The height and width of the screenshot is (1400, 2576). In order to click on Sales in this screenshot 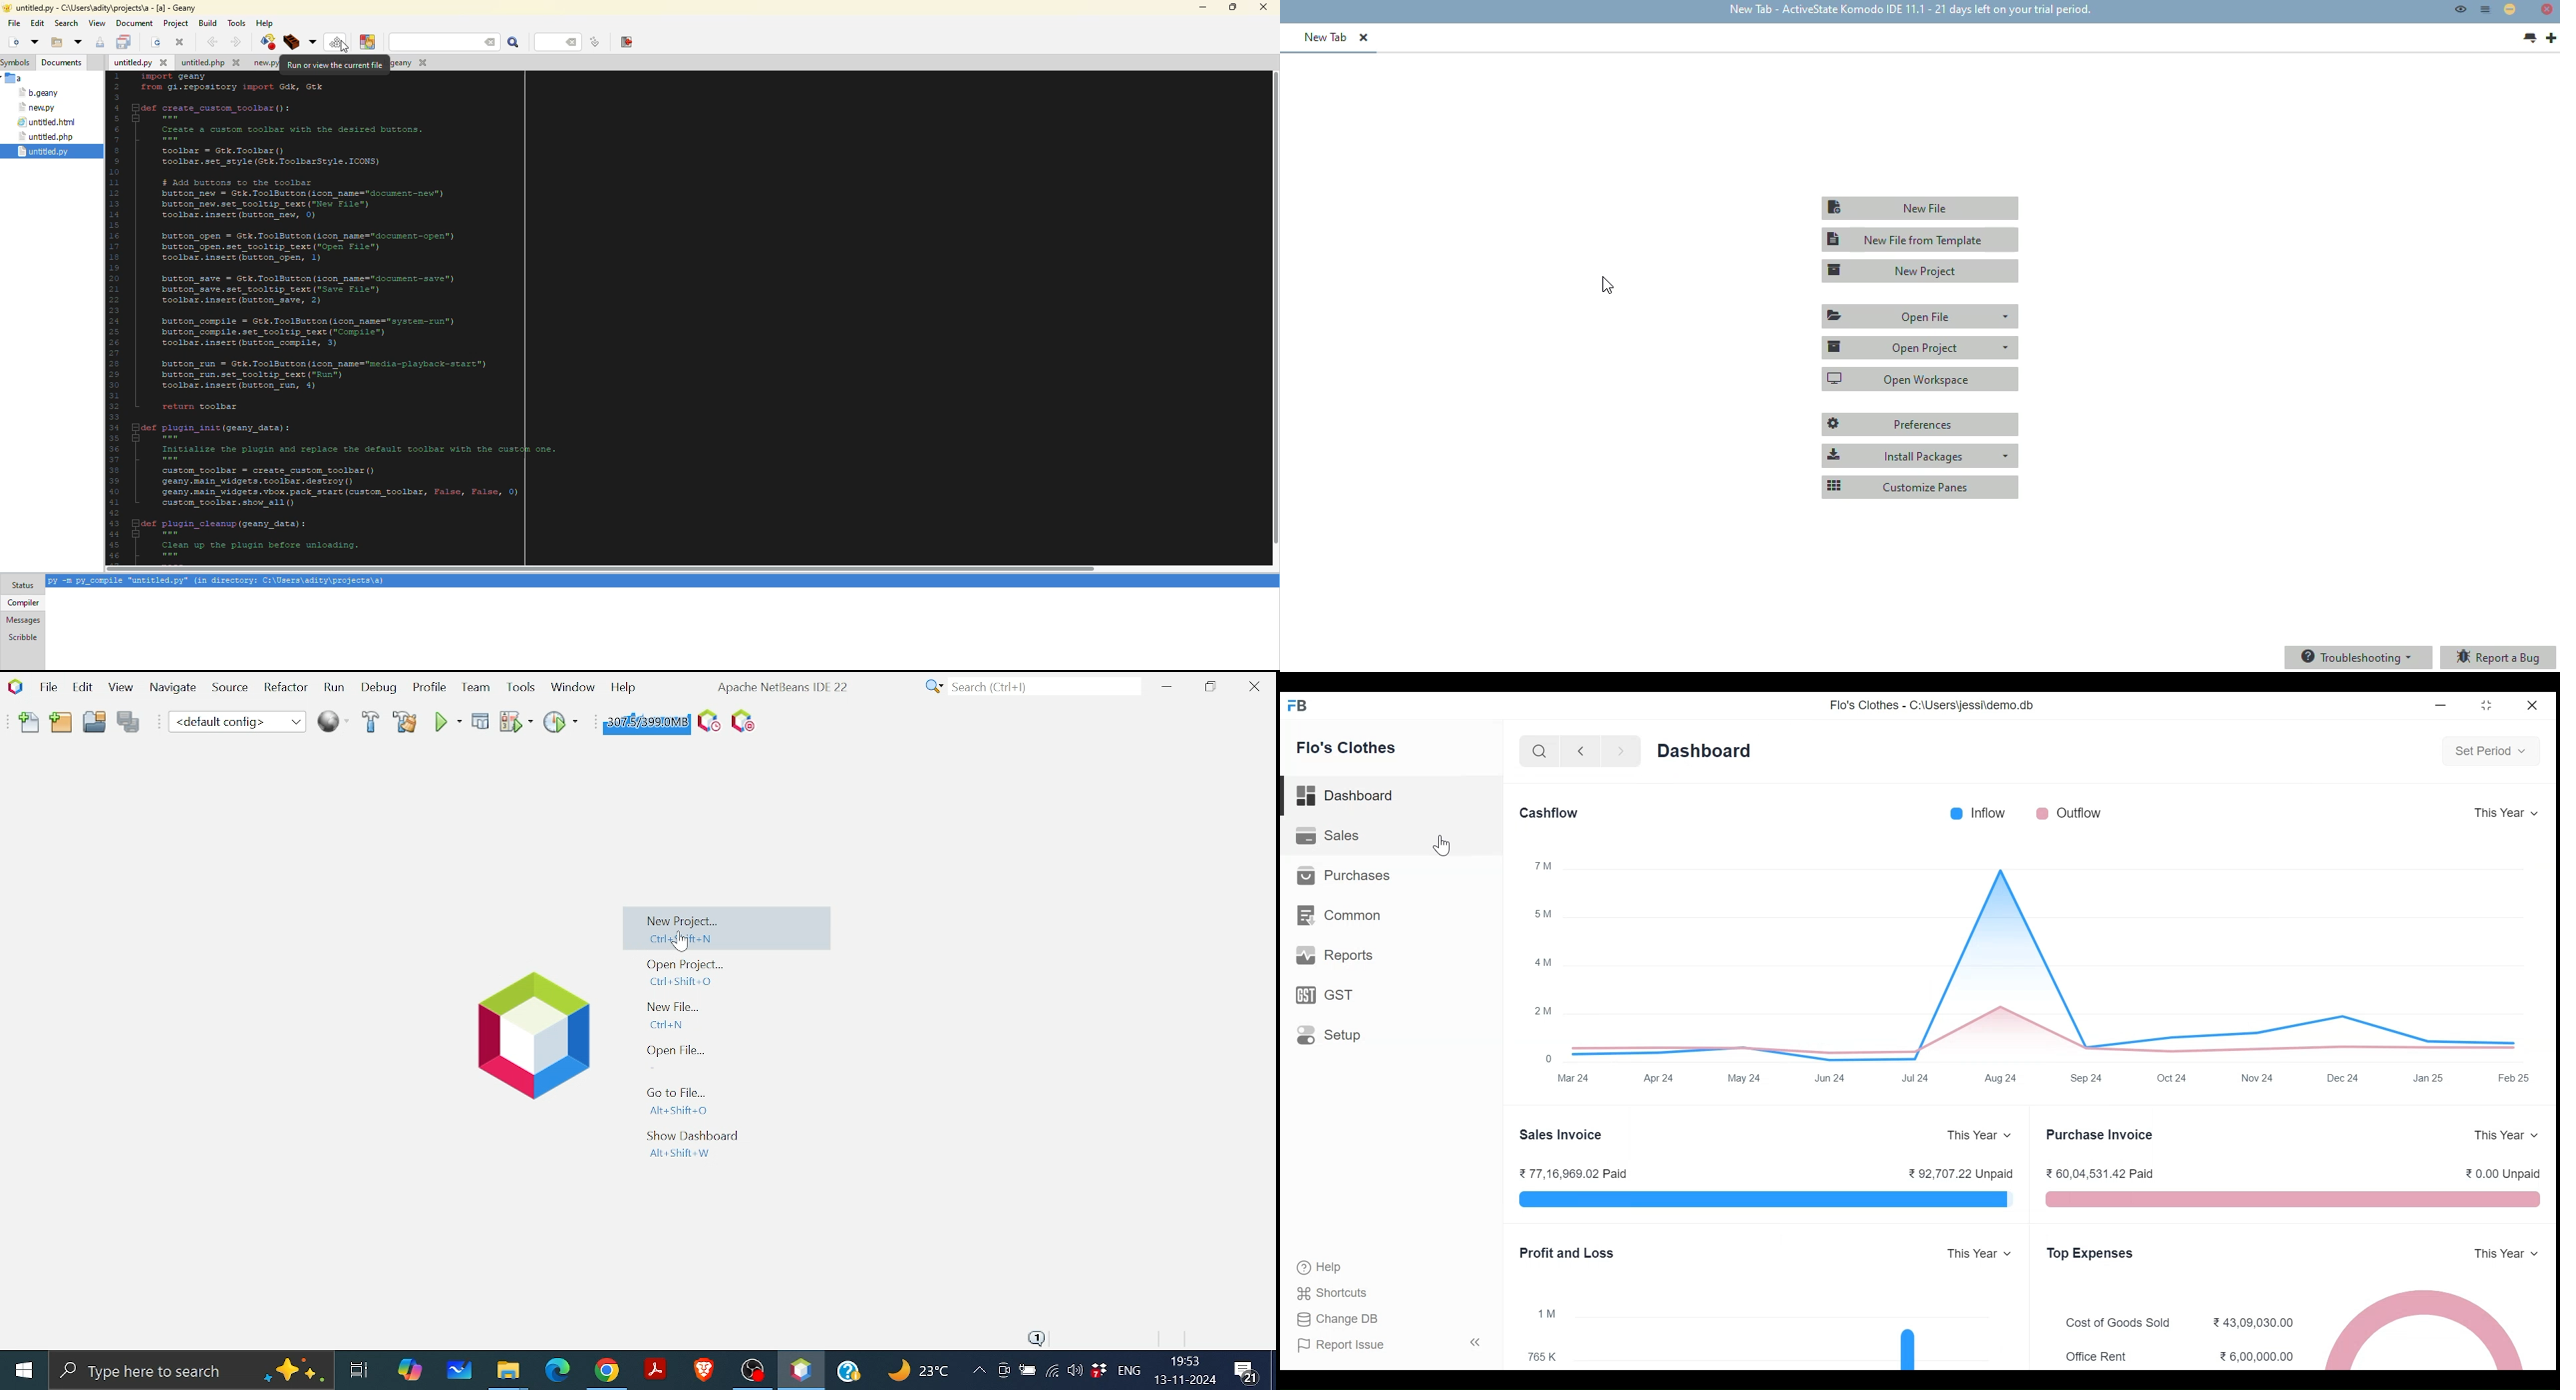, I will do `click(1394, 837)`.